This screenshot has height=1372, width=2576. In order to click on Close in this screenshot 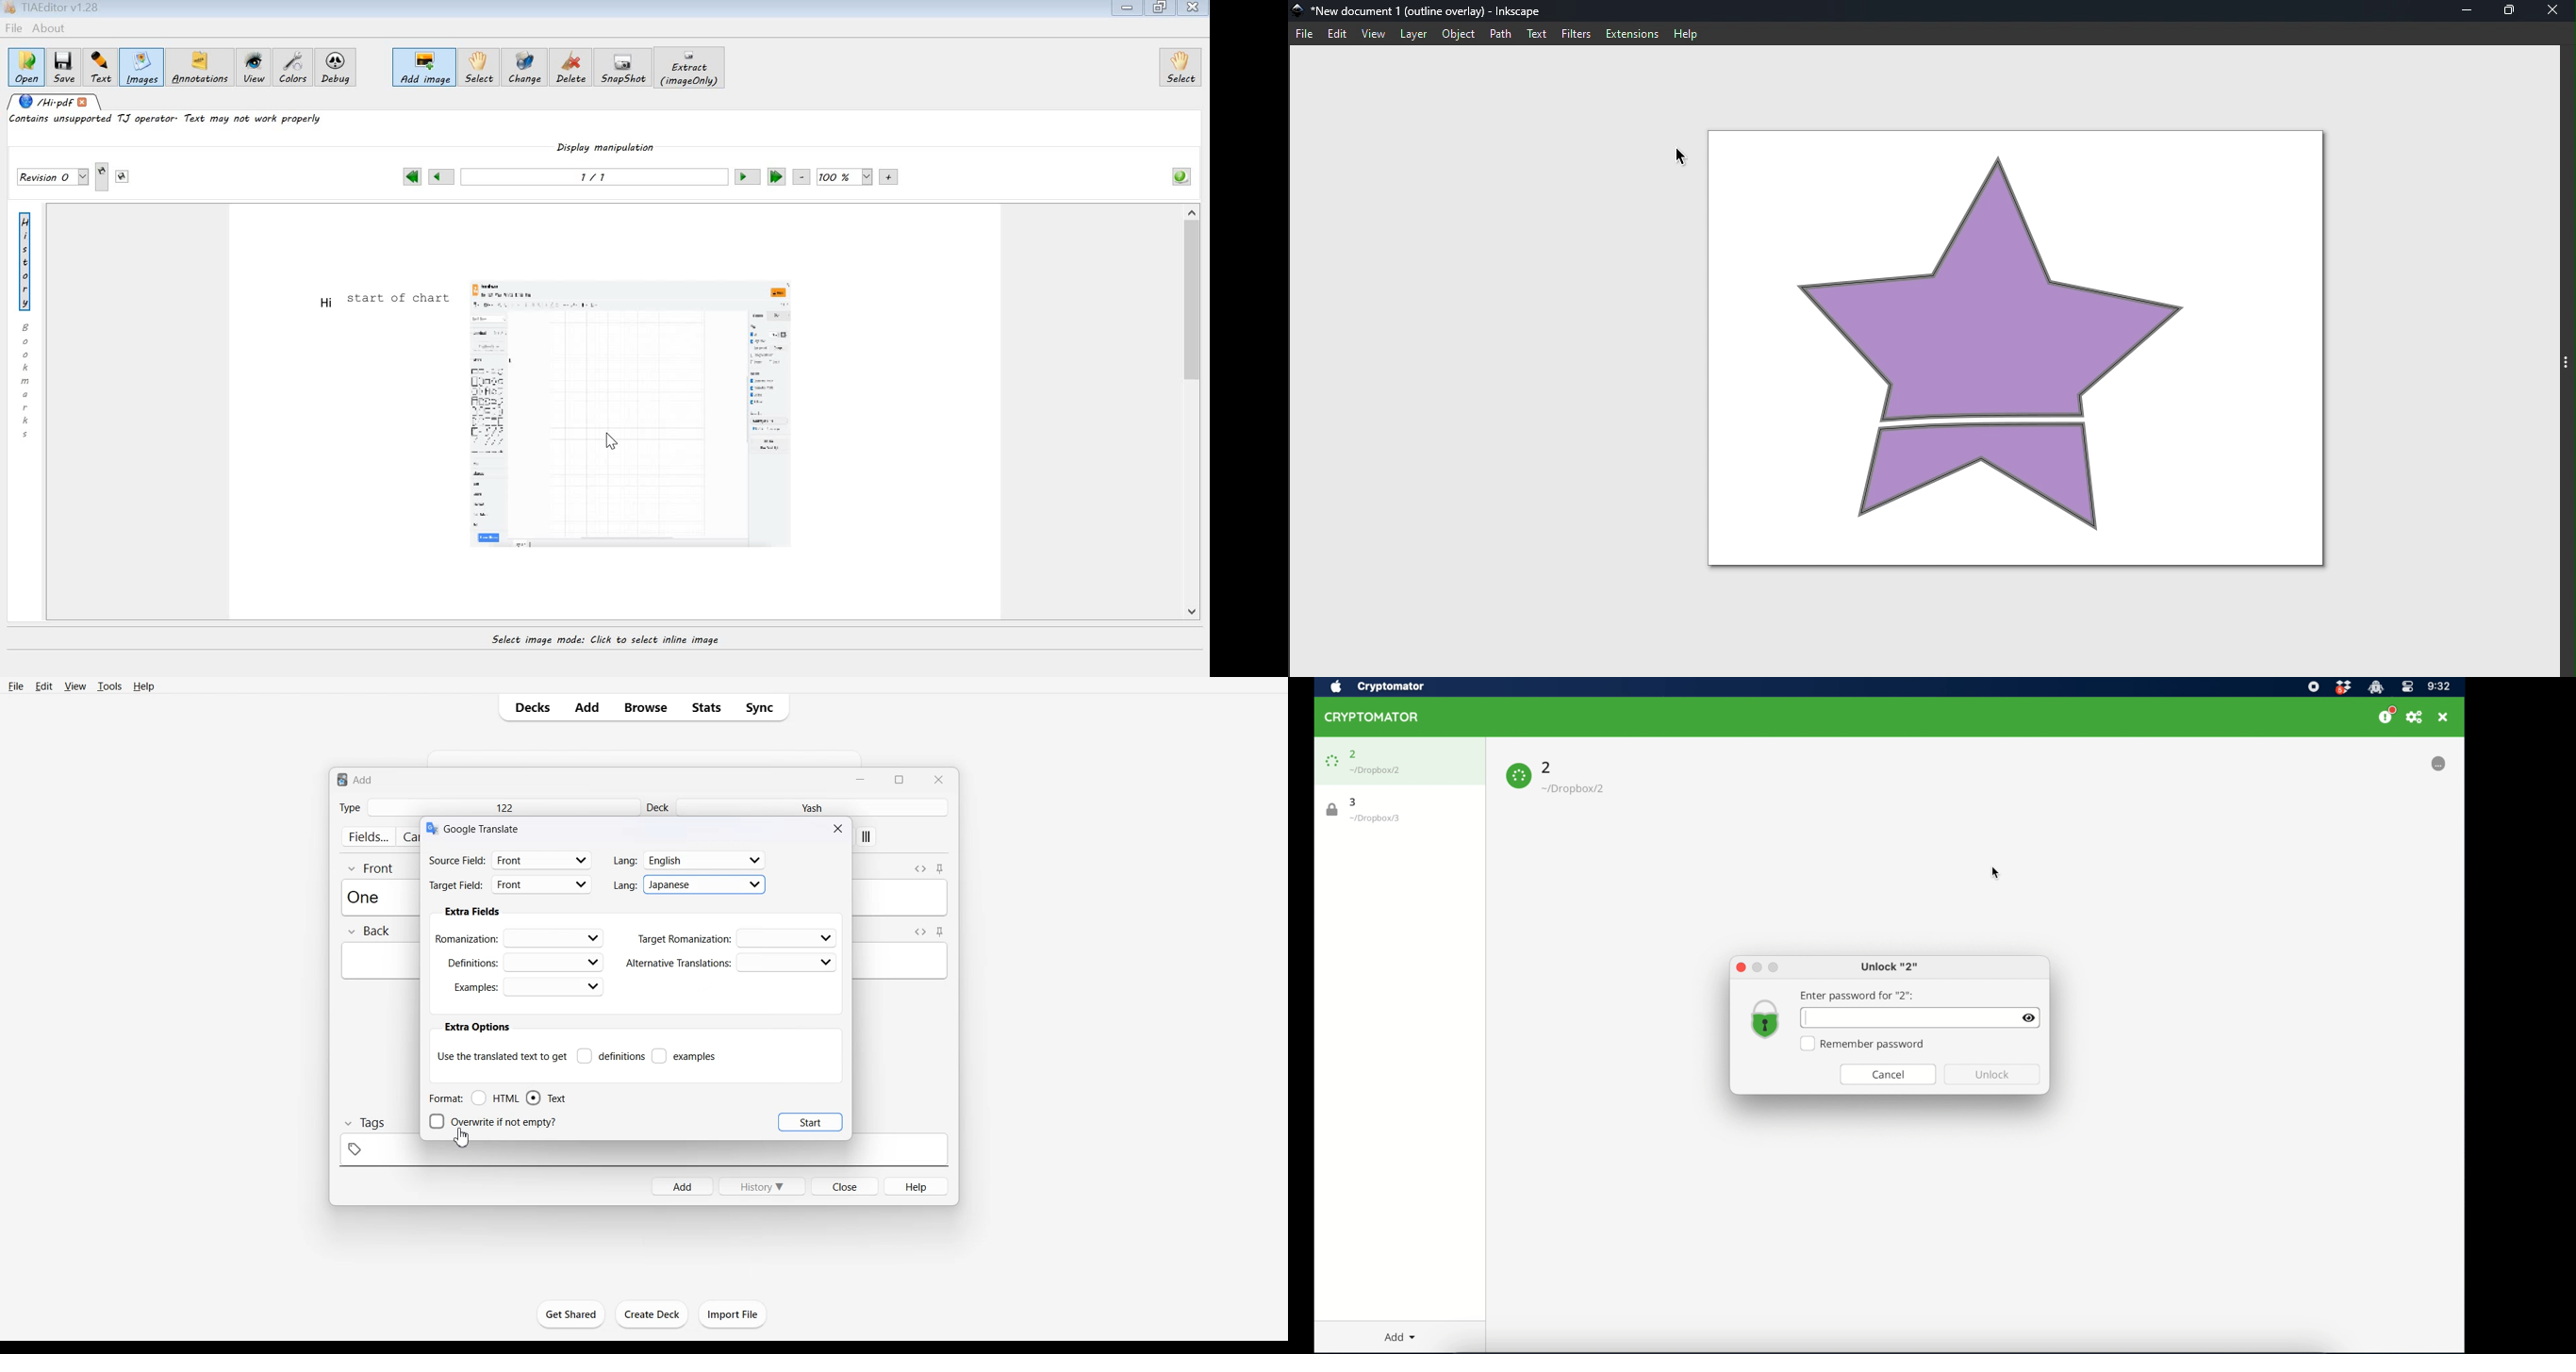, I will do `click(840, 828)`.